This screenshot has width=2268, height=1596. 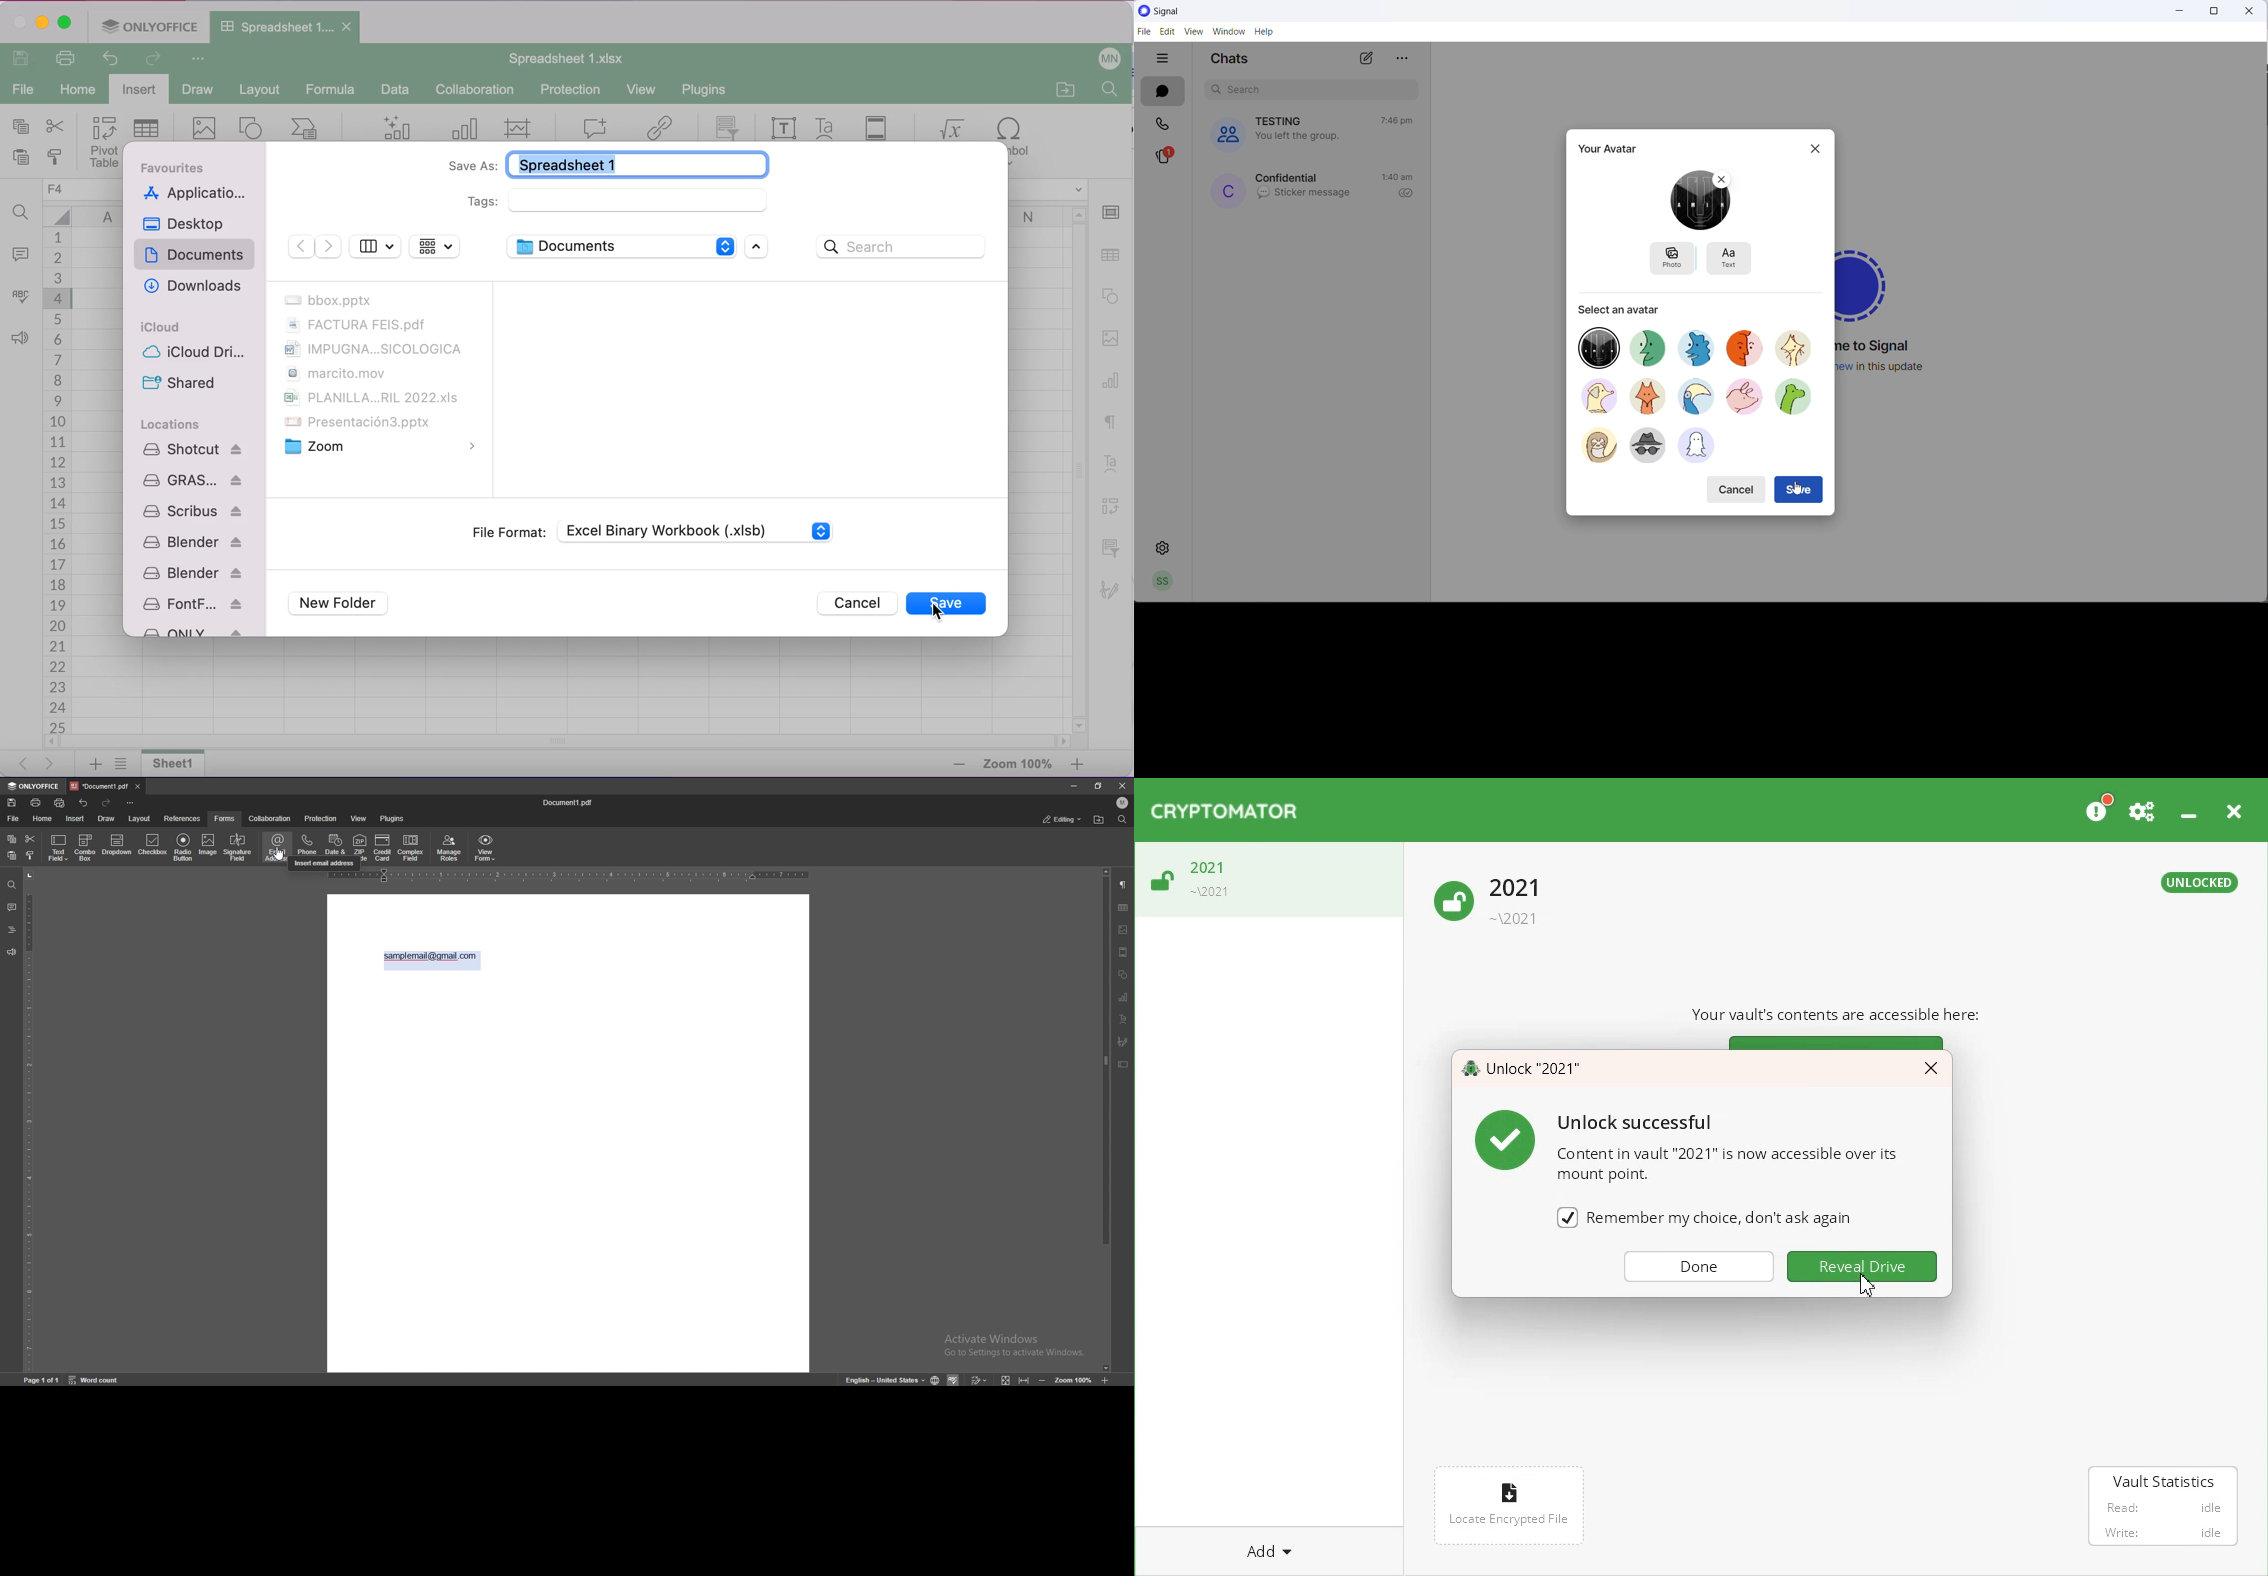 I want to click on avatar, so click(x=1594, y=444).